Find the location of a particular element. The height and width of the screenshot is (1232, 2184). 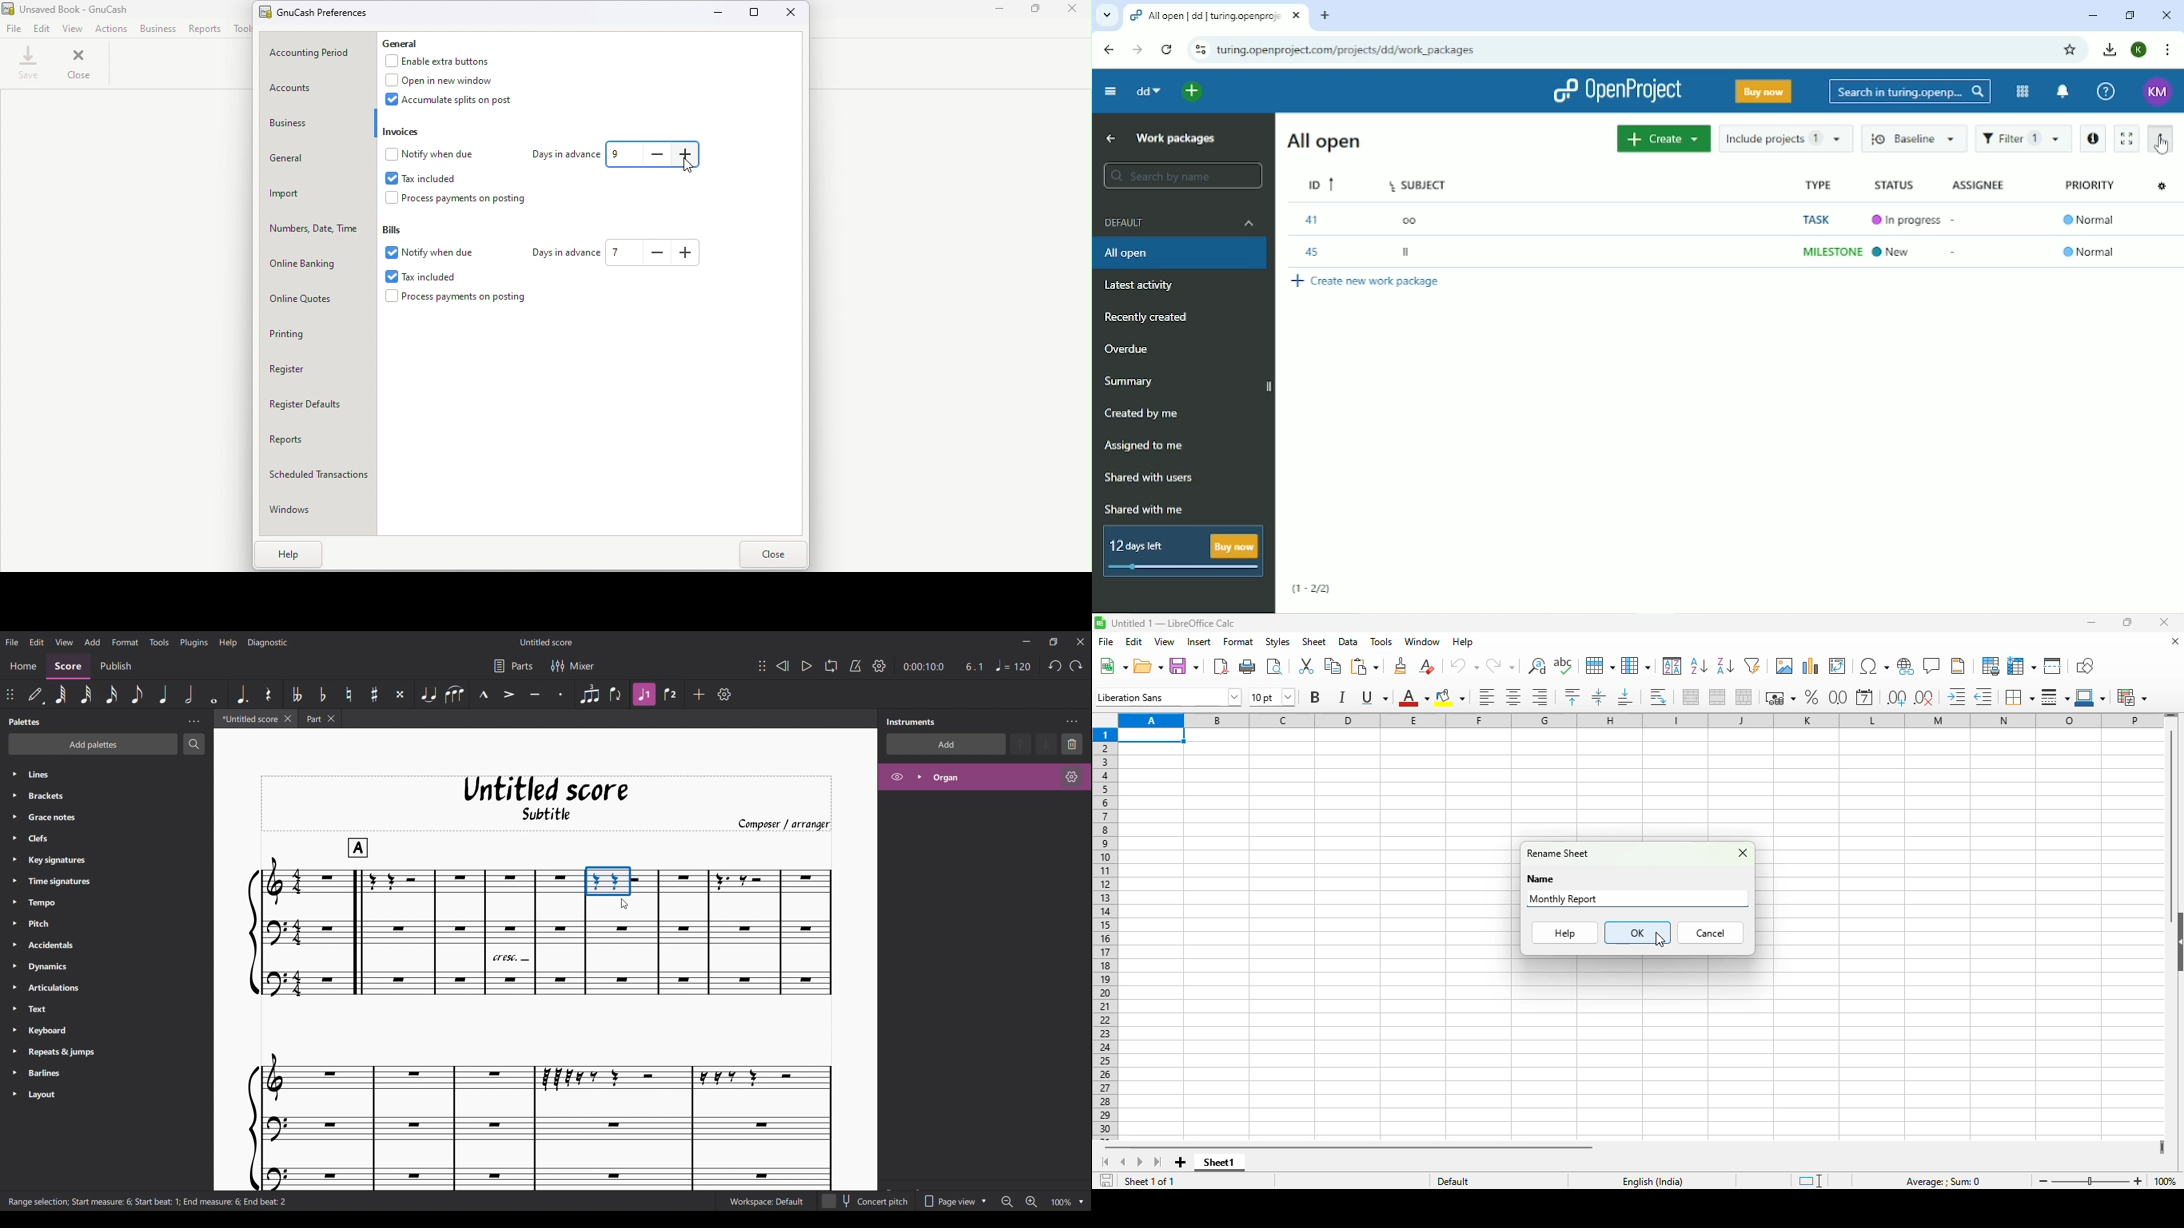

Expand Organ is located at coordinates (919, 777).